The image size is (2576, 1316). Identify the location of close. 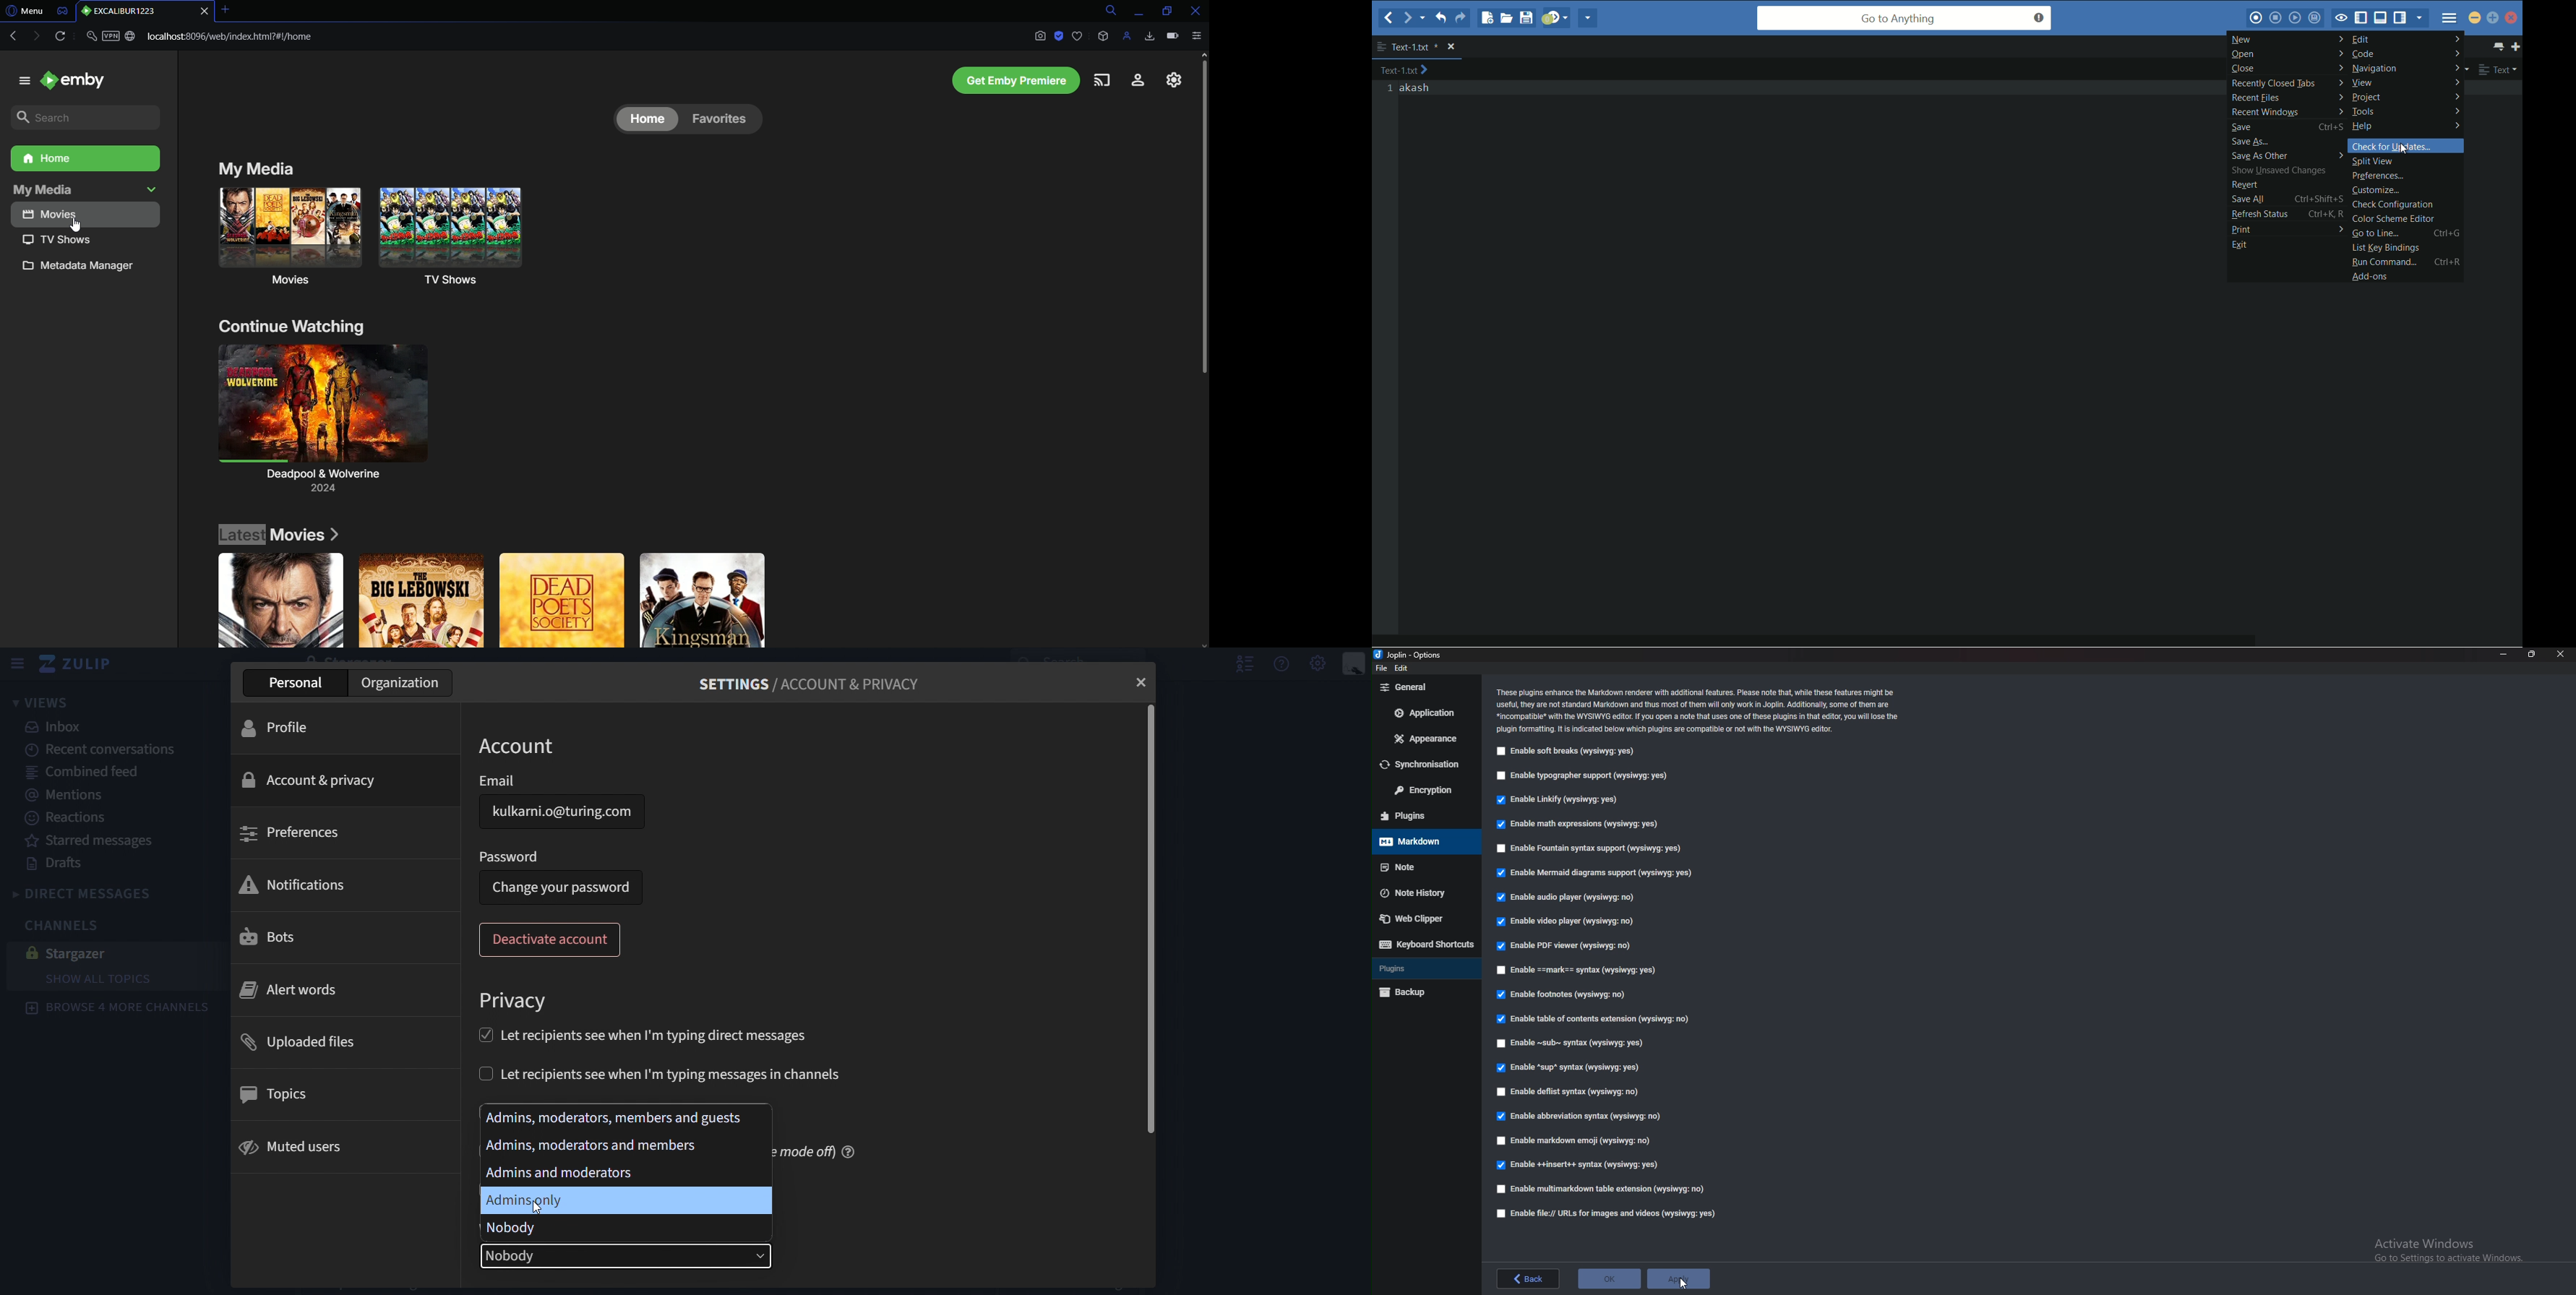
(1142, 681).